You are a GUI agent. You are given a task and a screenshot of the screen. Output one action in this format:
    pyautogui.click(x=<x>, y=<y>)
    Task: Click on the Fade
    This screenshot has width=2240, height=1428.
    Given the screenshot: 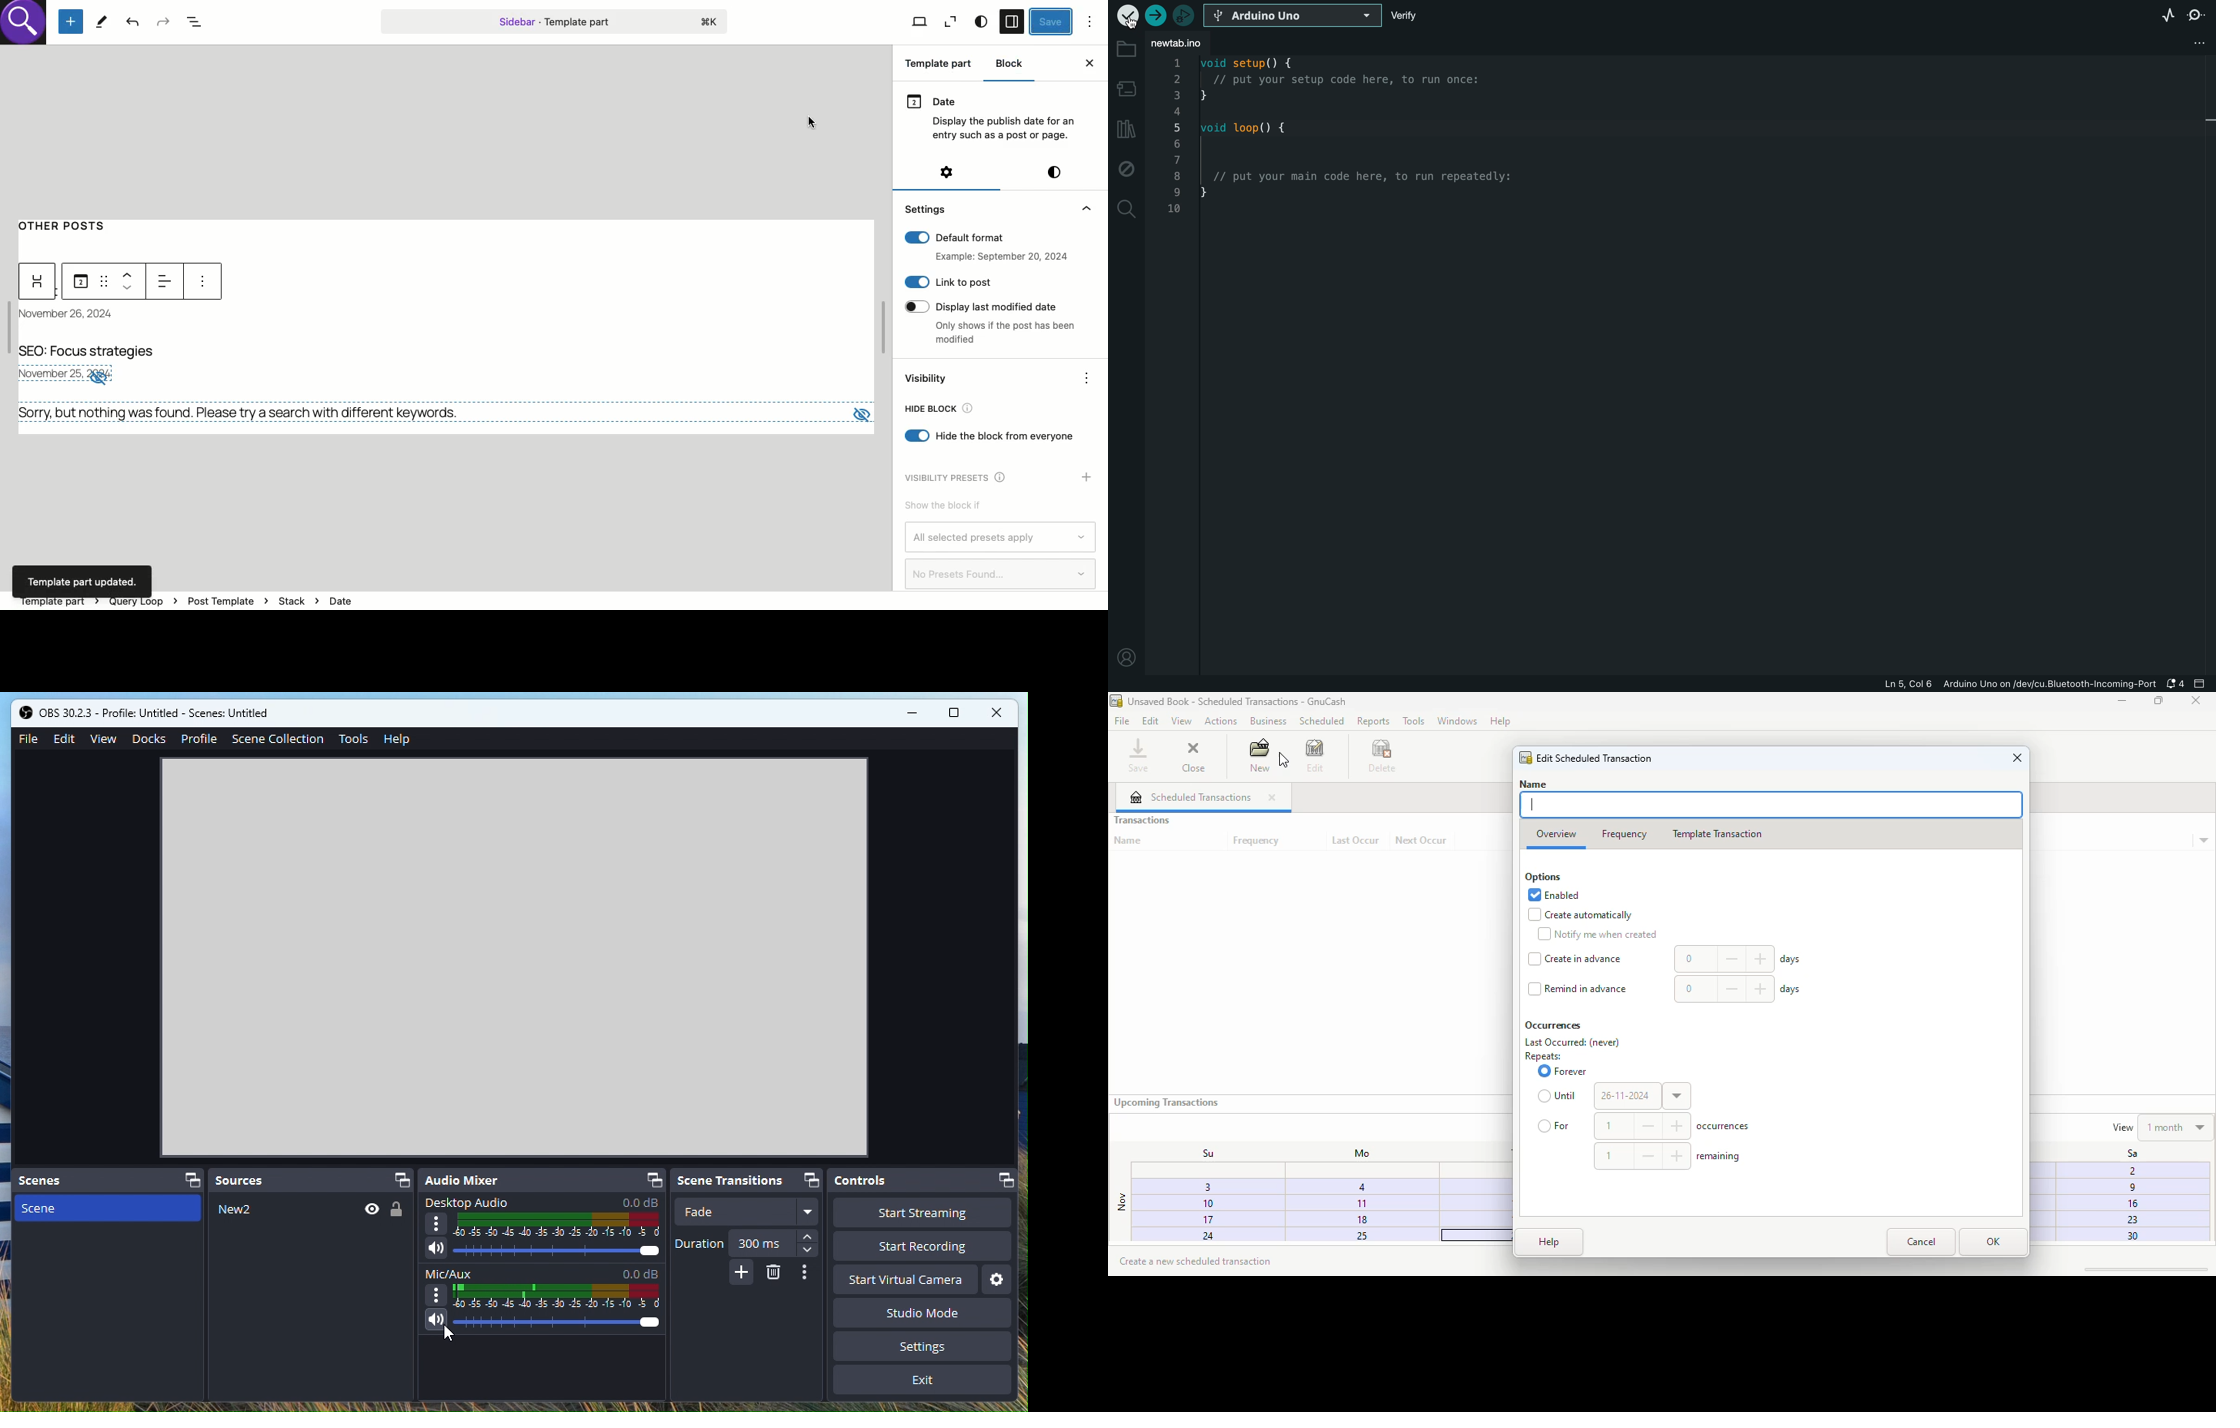 What is the action you would take?
    pyautogui.click(x=750, y=1211)
    